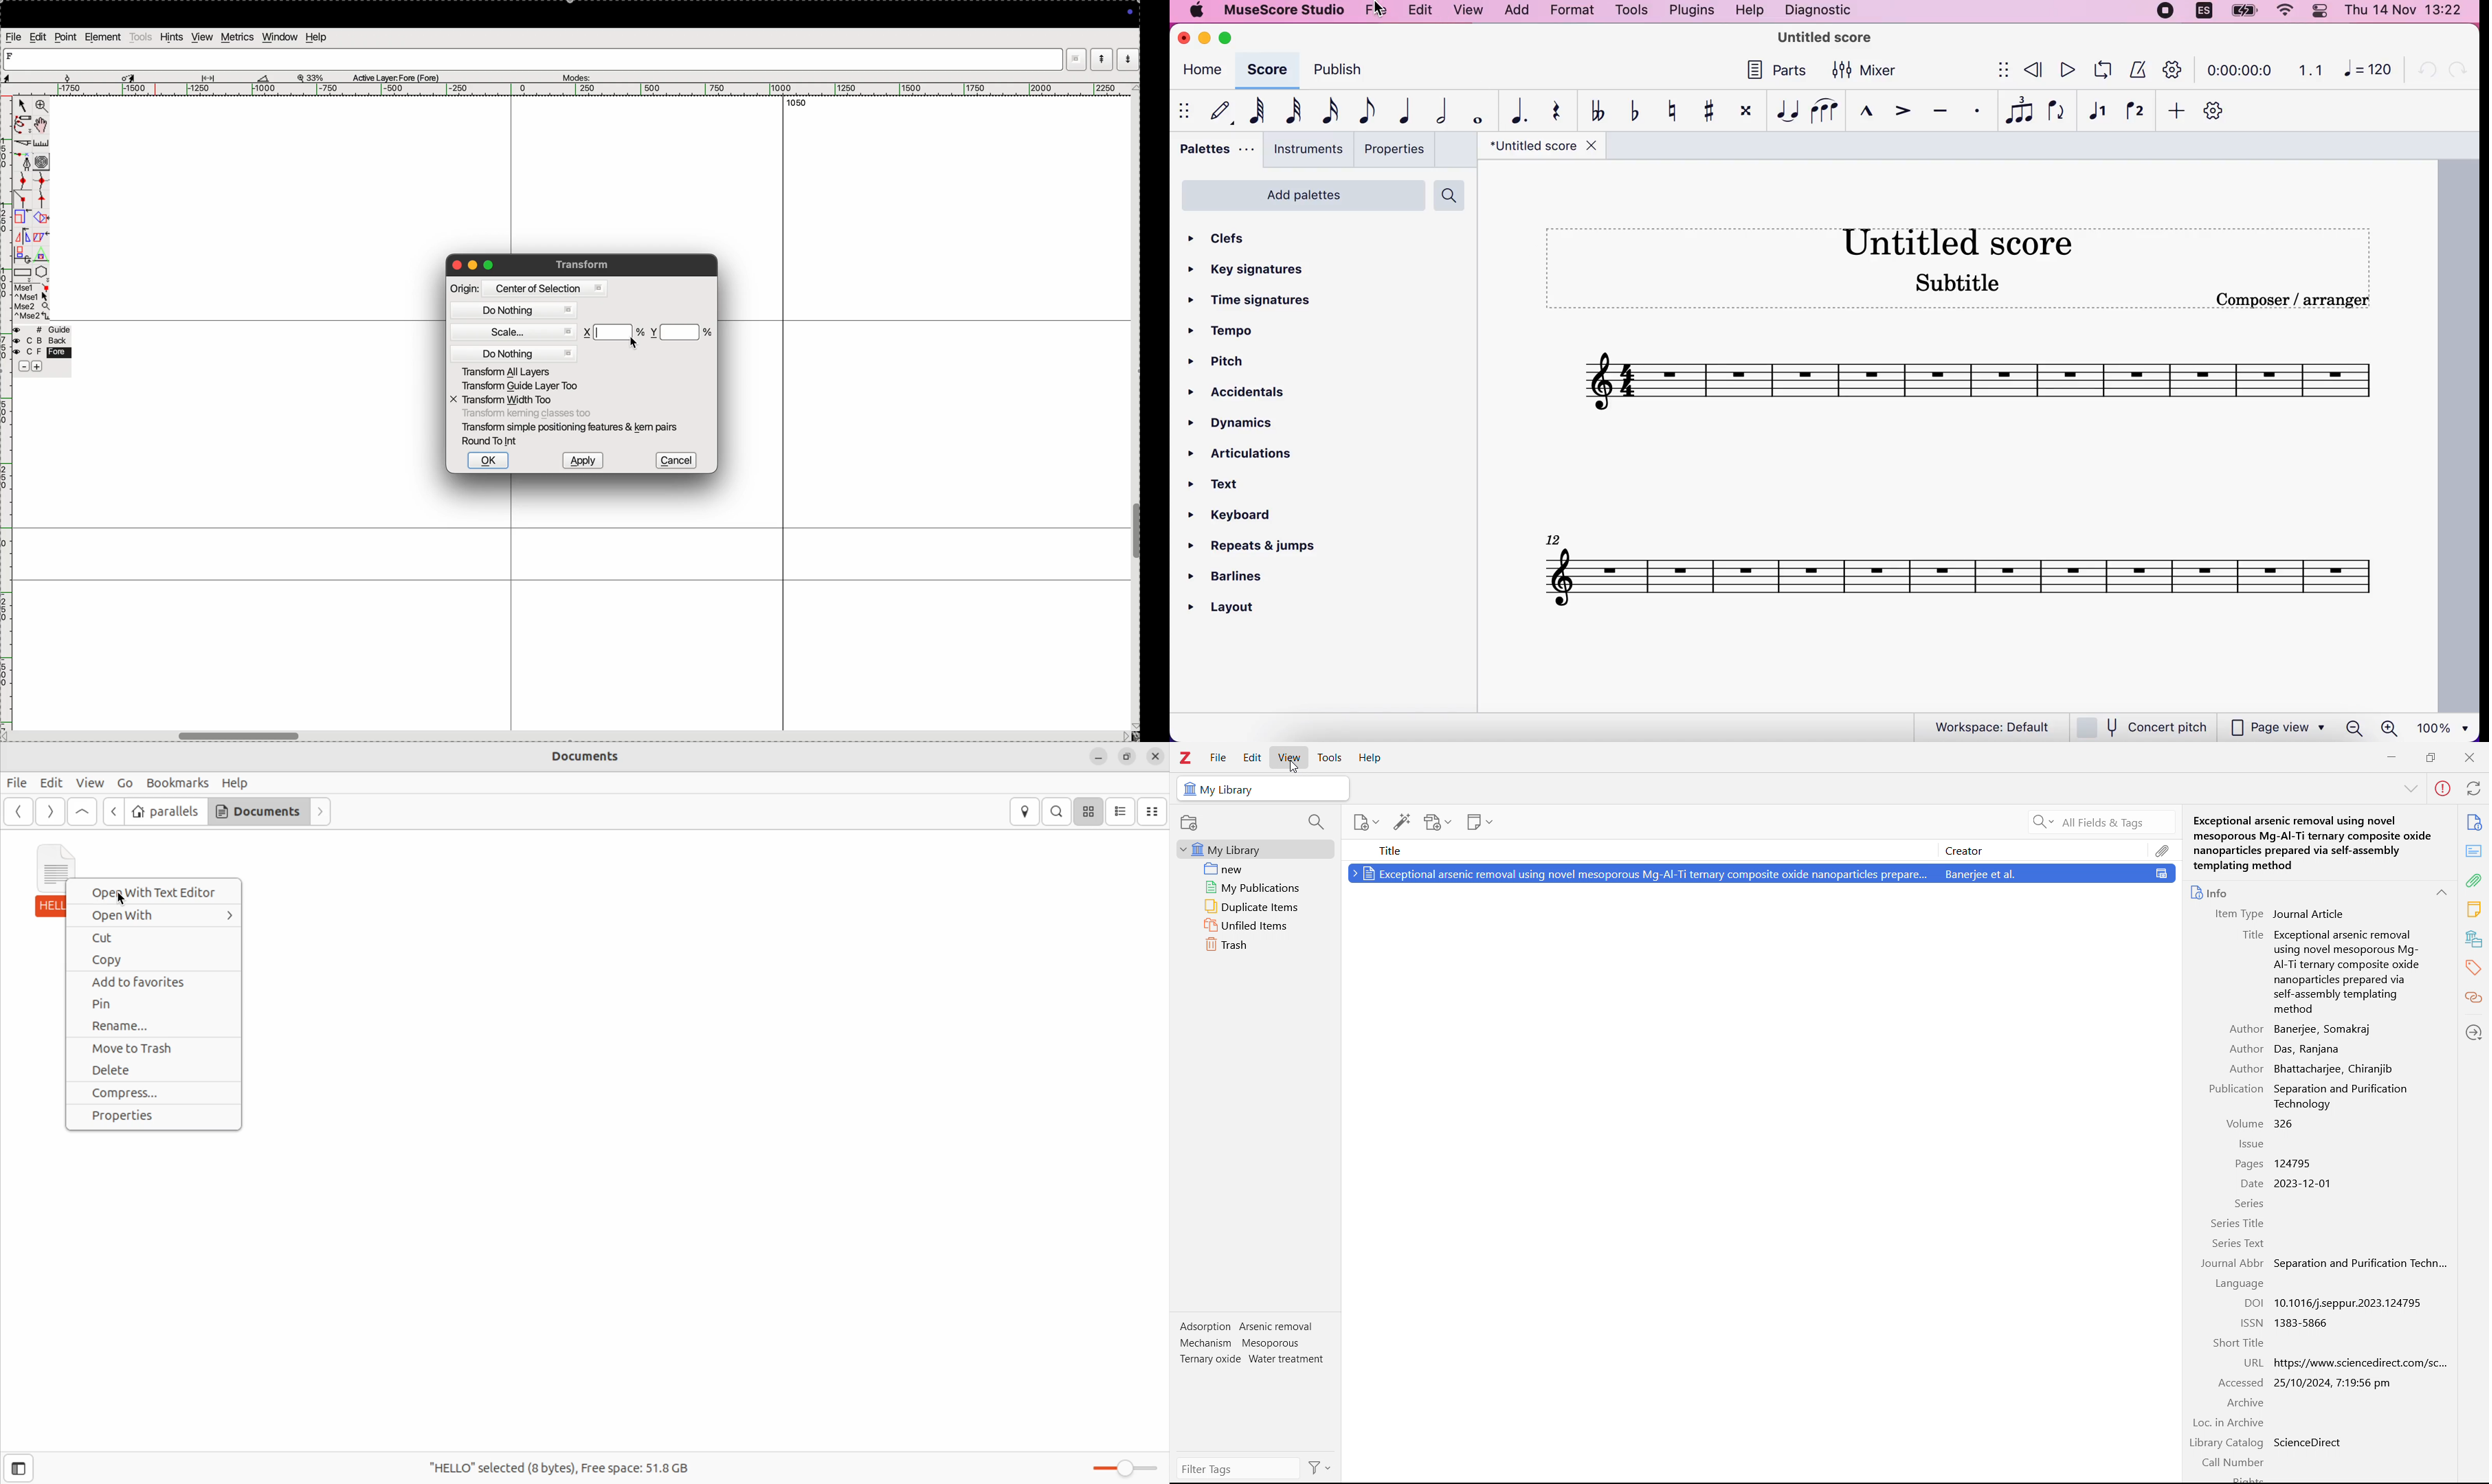 The height and width of the screenshot is (1484, 2492). Describe the element at coordinates (32, 301) in the screenshot. I see `mse ` at that location.